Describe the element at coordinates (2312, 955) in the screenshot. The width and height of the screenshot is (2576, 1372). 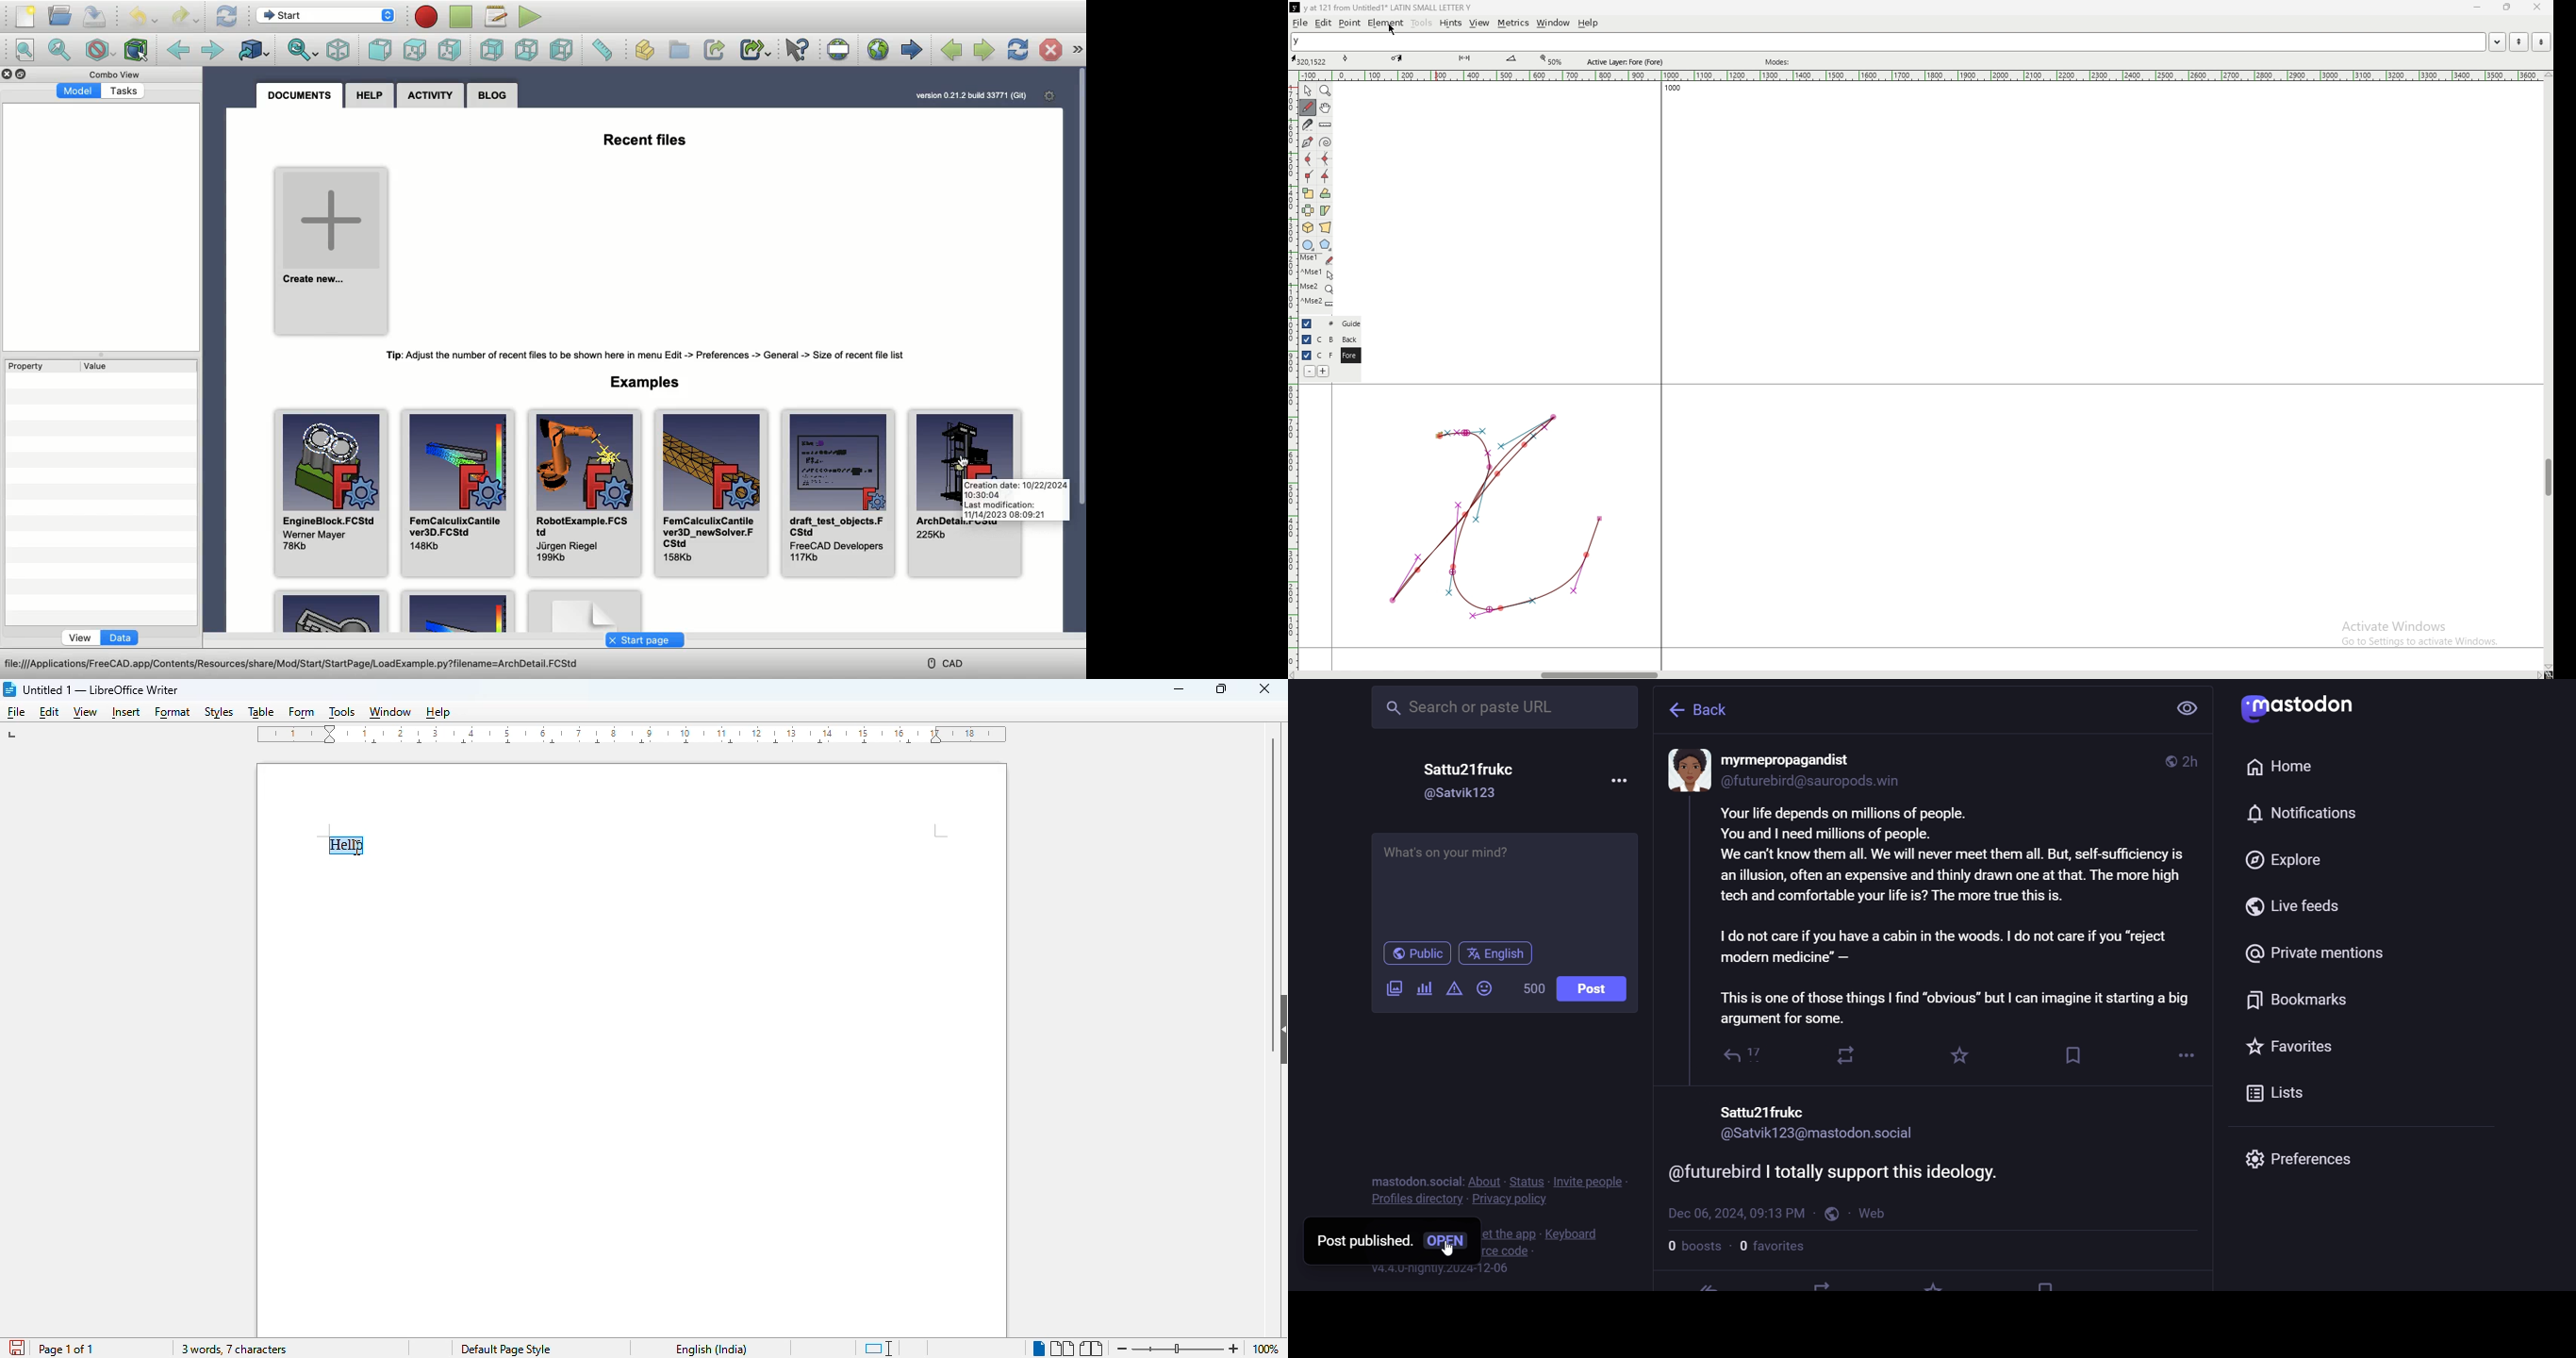
I see `private mention` at that location.